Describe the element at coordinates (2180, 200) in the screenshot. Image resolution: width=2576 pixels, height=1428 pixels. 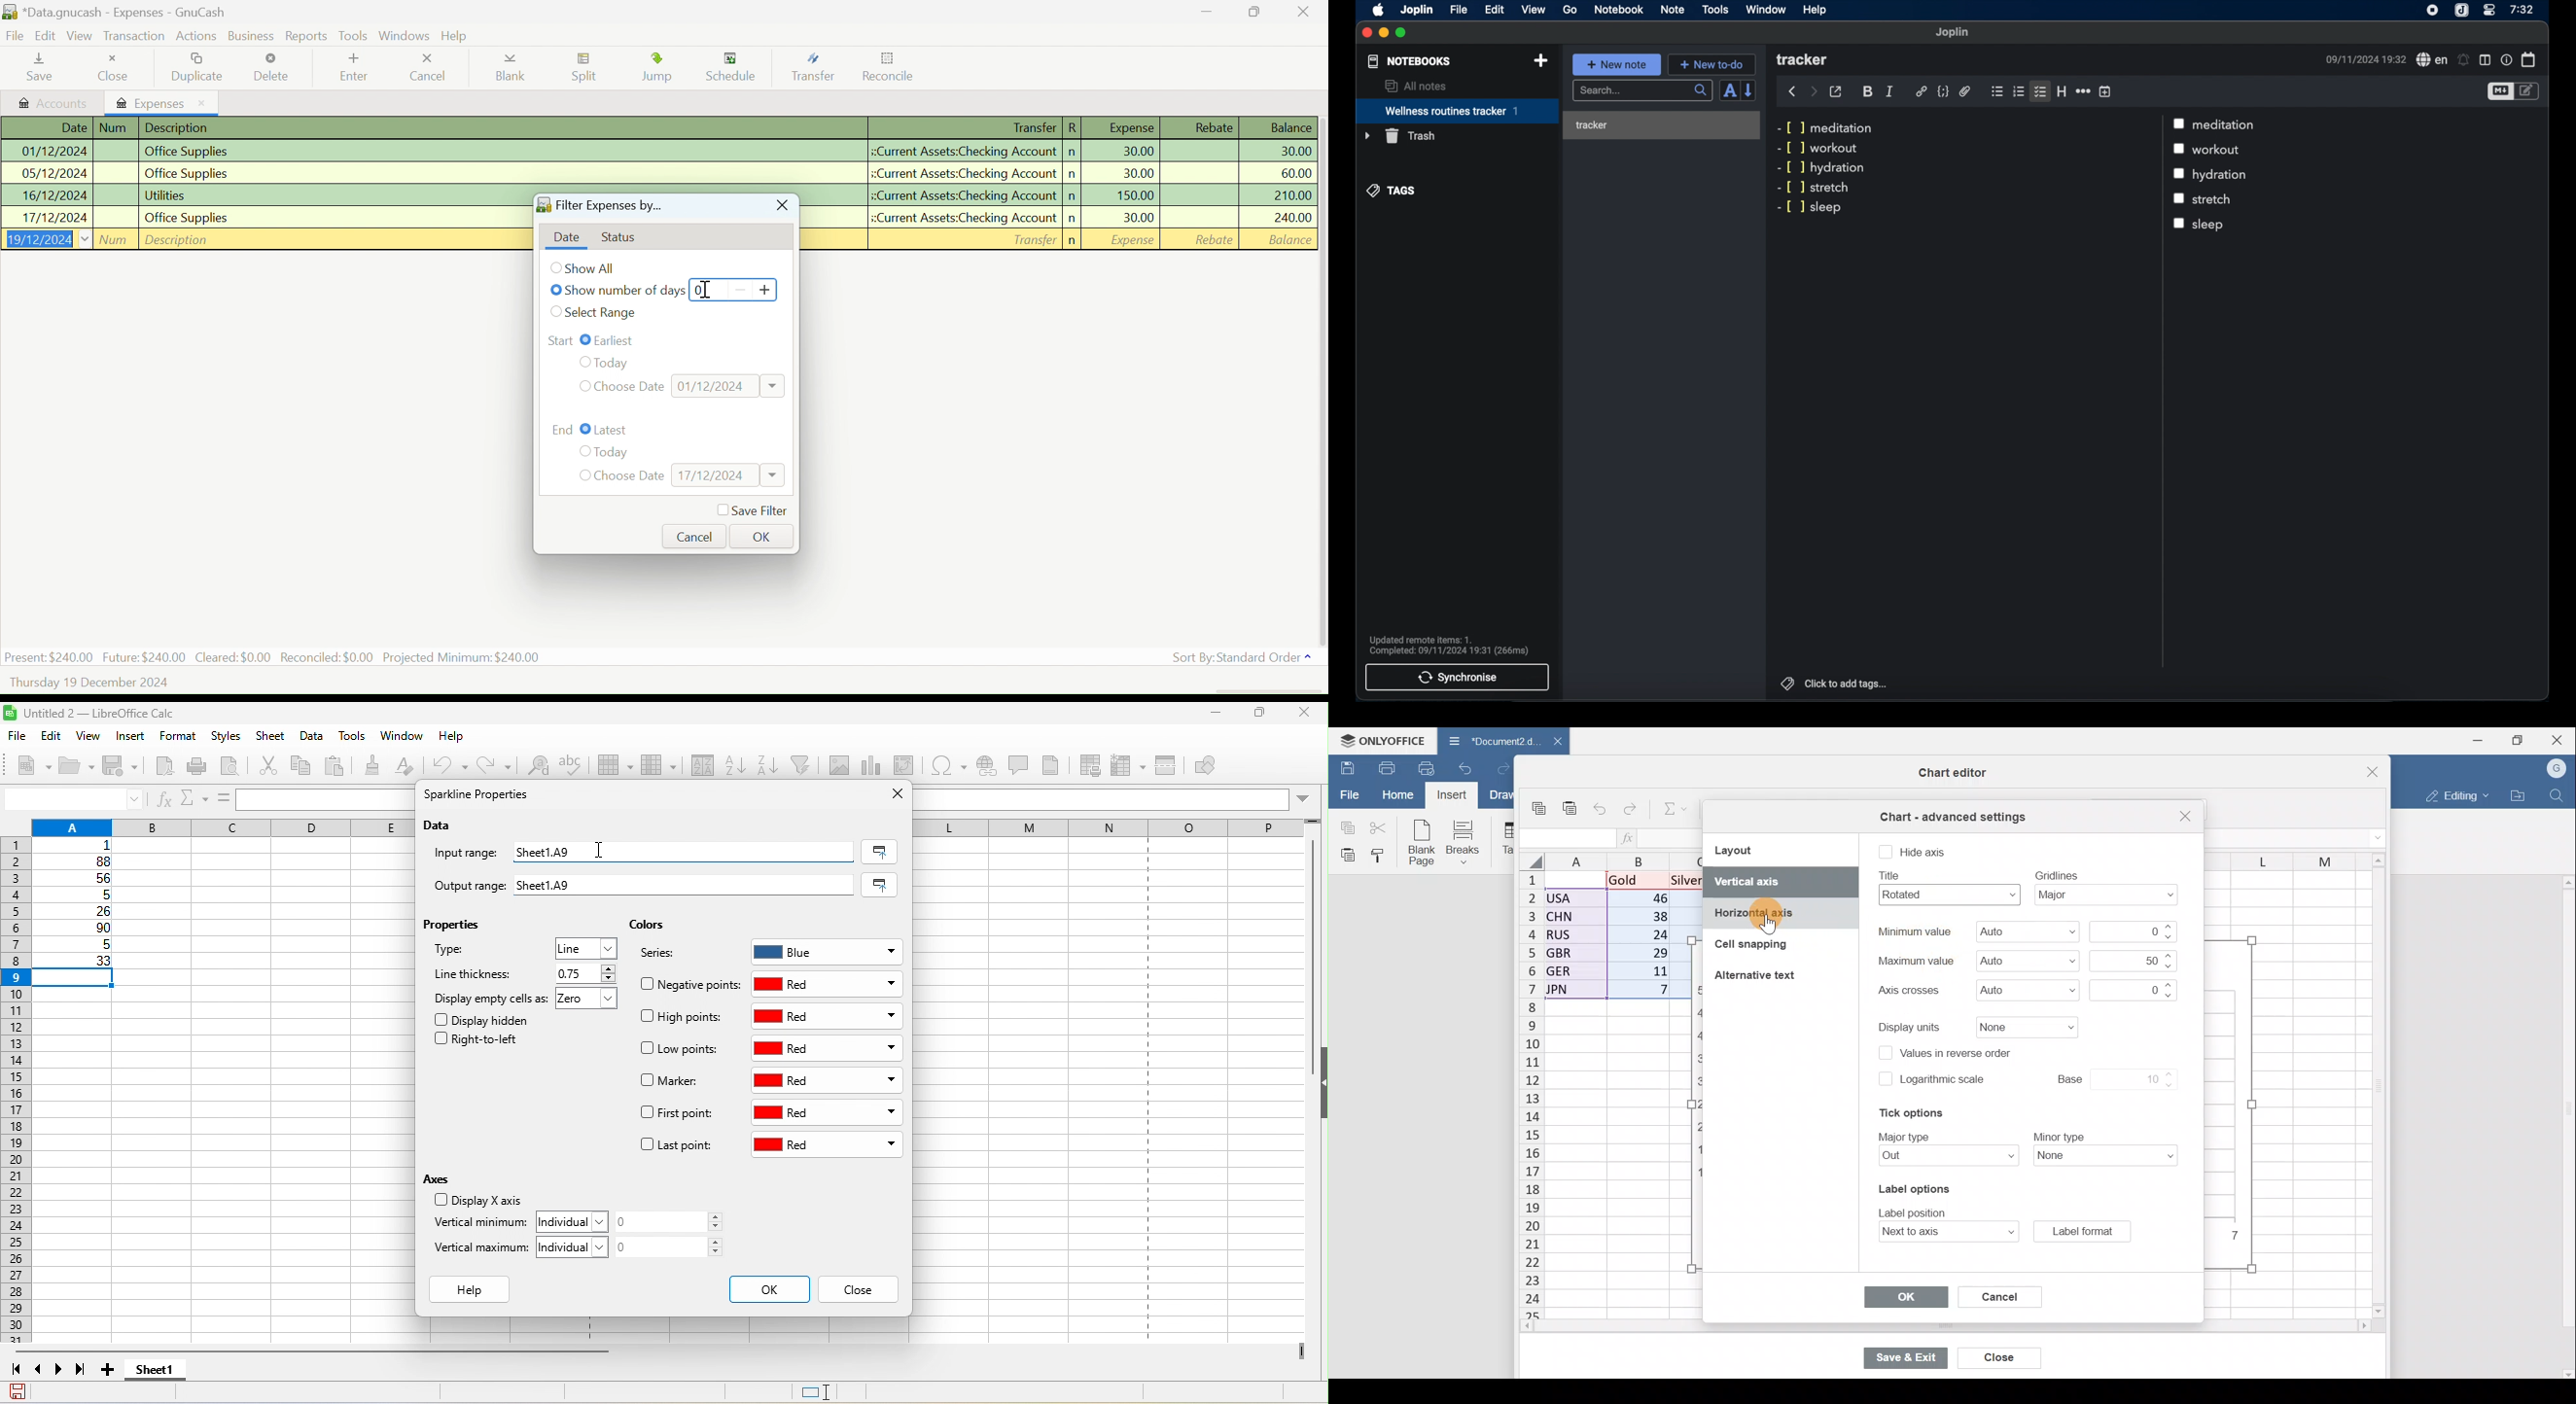
I see `Checkbox` at that location.